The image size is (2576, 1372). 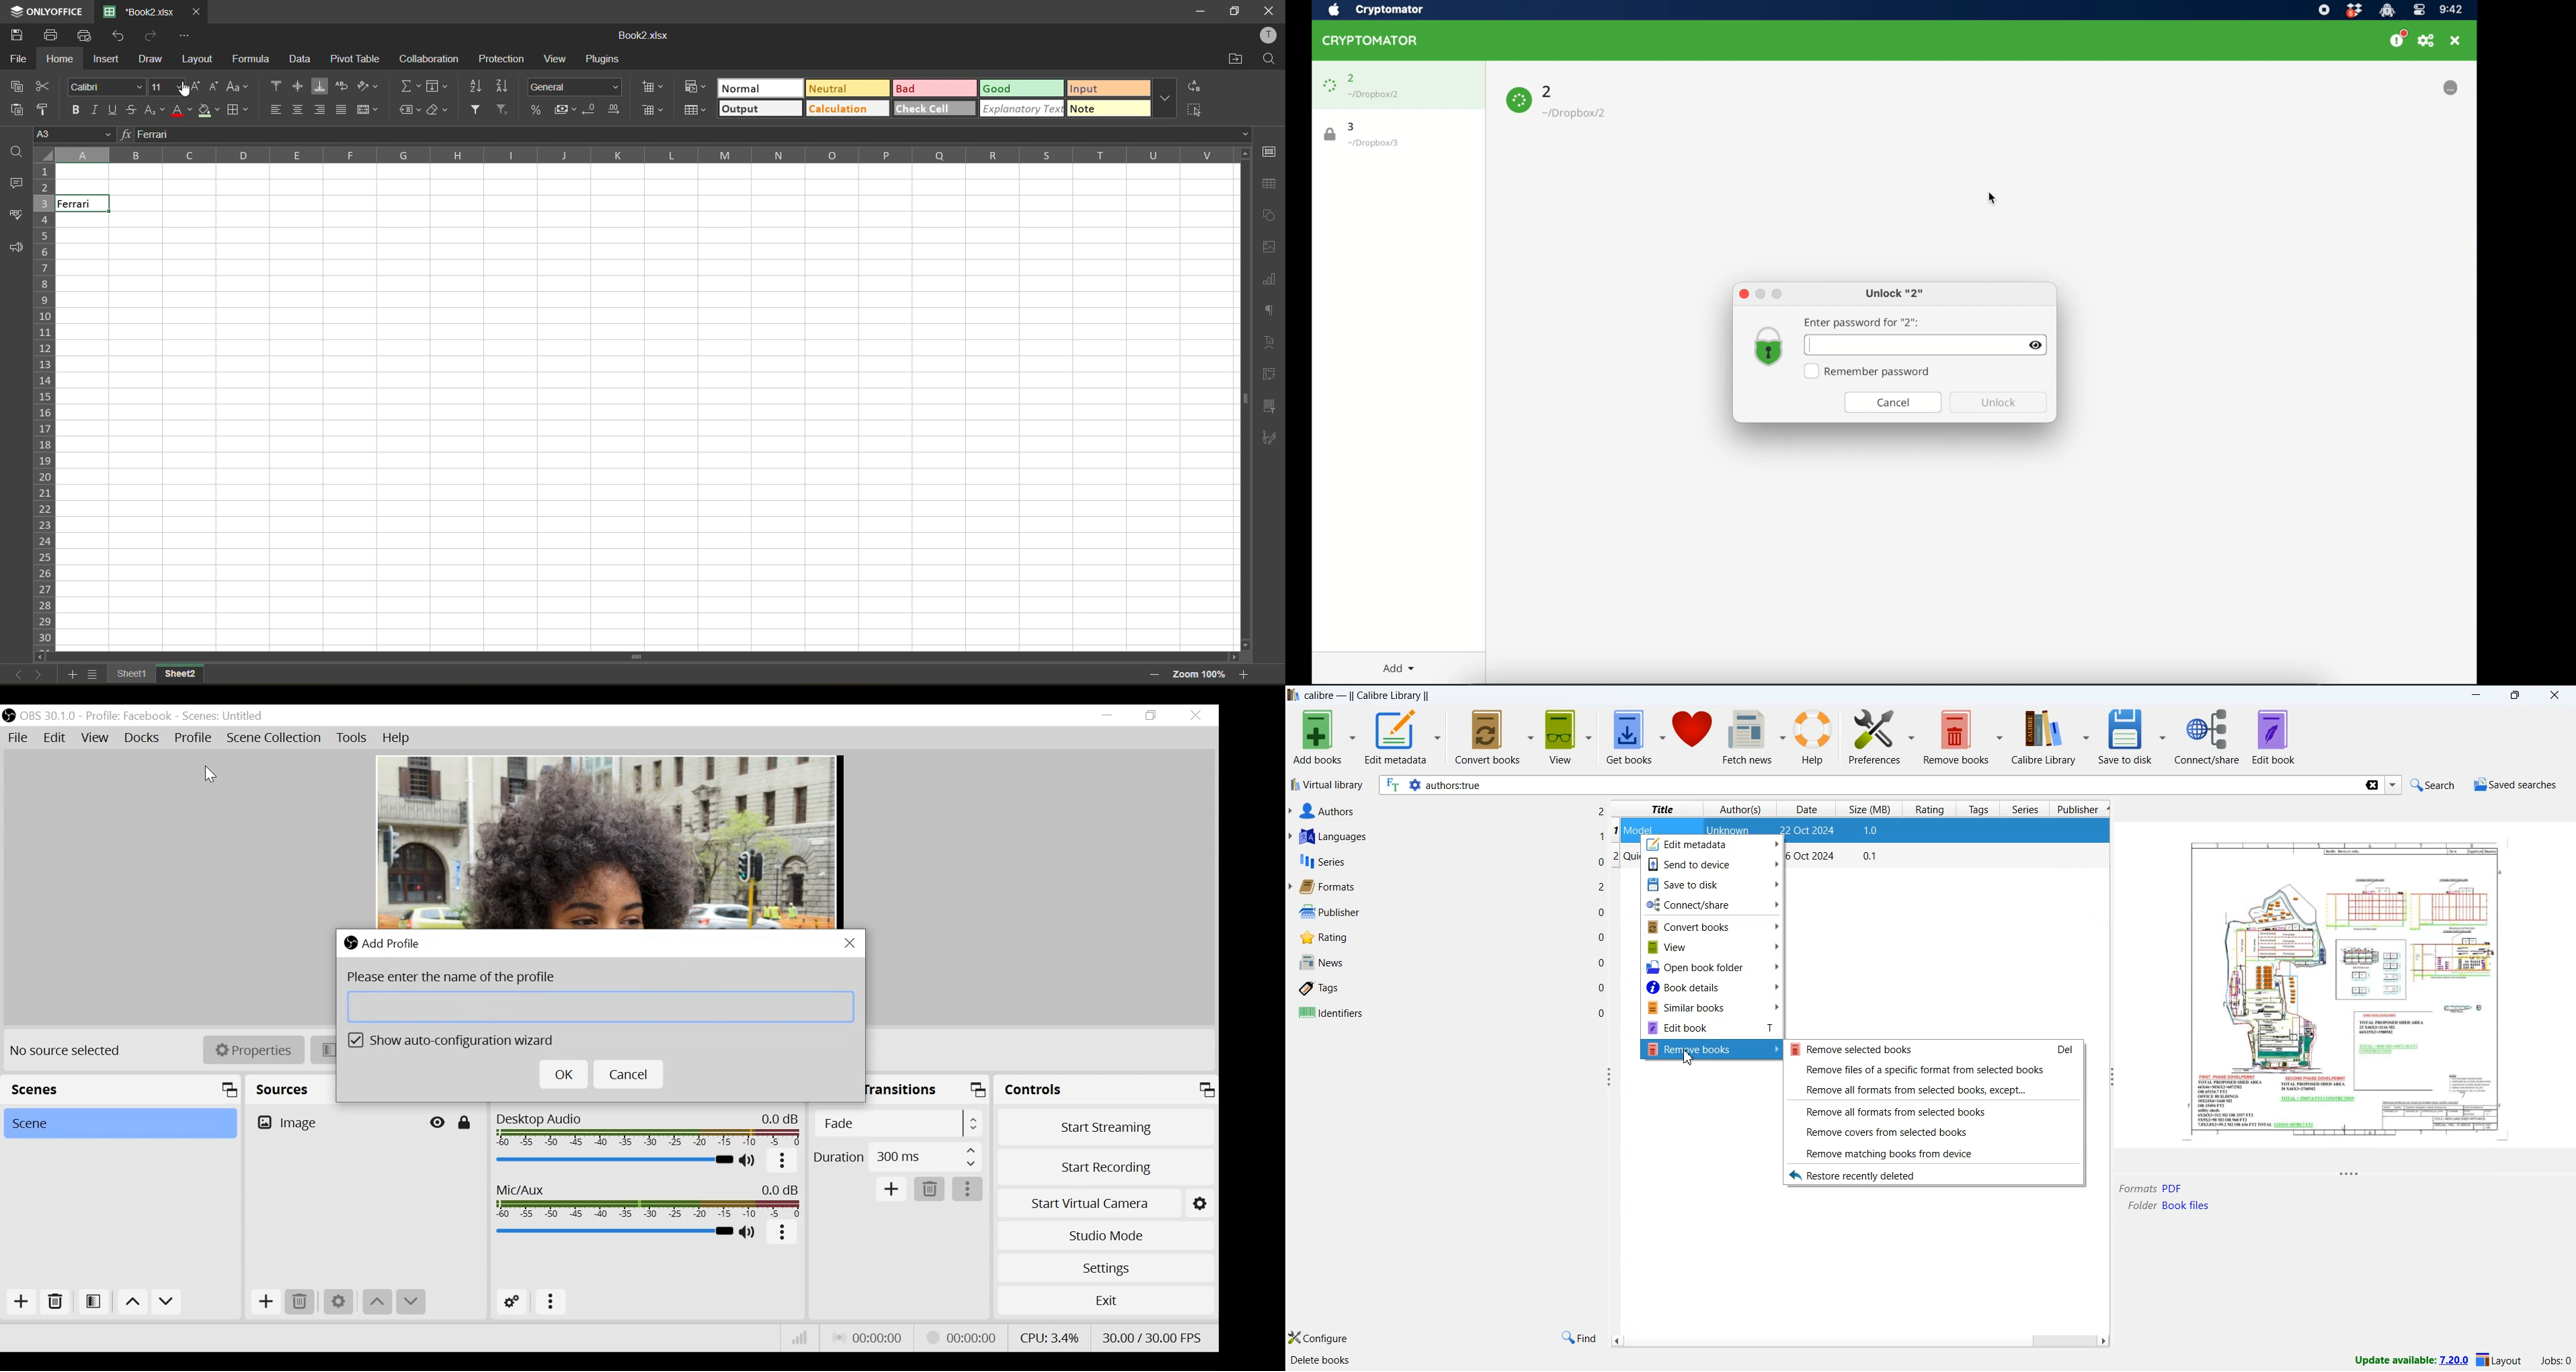 What do you see at coordinates (1103, 1237) in the screenshot?
I see `Studio Mode` at bounding box center [1103, 1237].